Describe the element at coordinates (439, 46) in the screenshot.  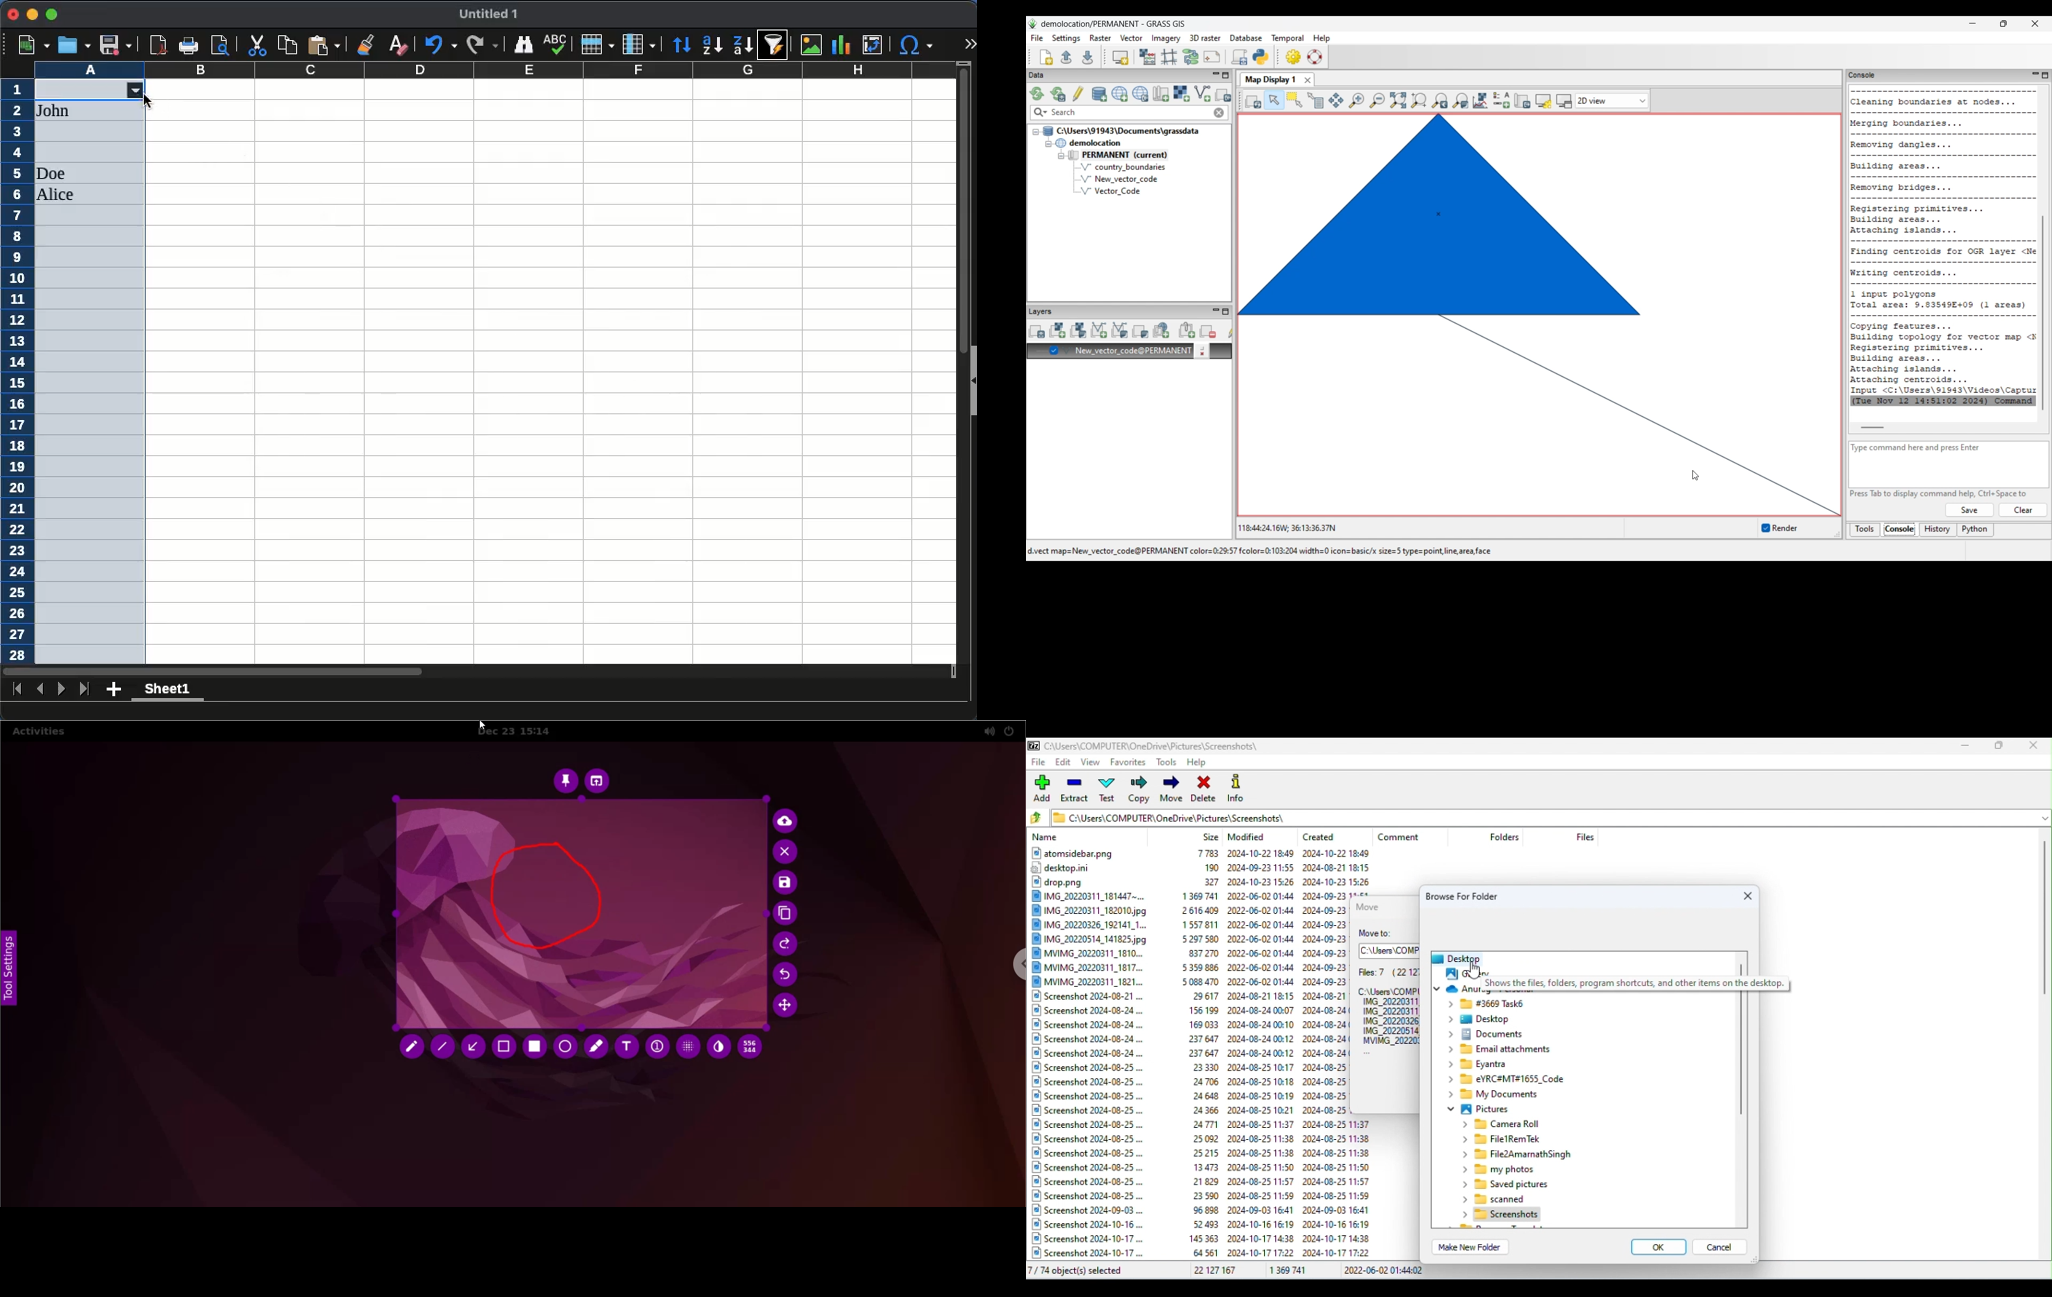
I see `undo` at that location.